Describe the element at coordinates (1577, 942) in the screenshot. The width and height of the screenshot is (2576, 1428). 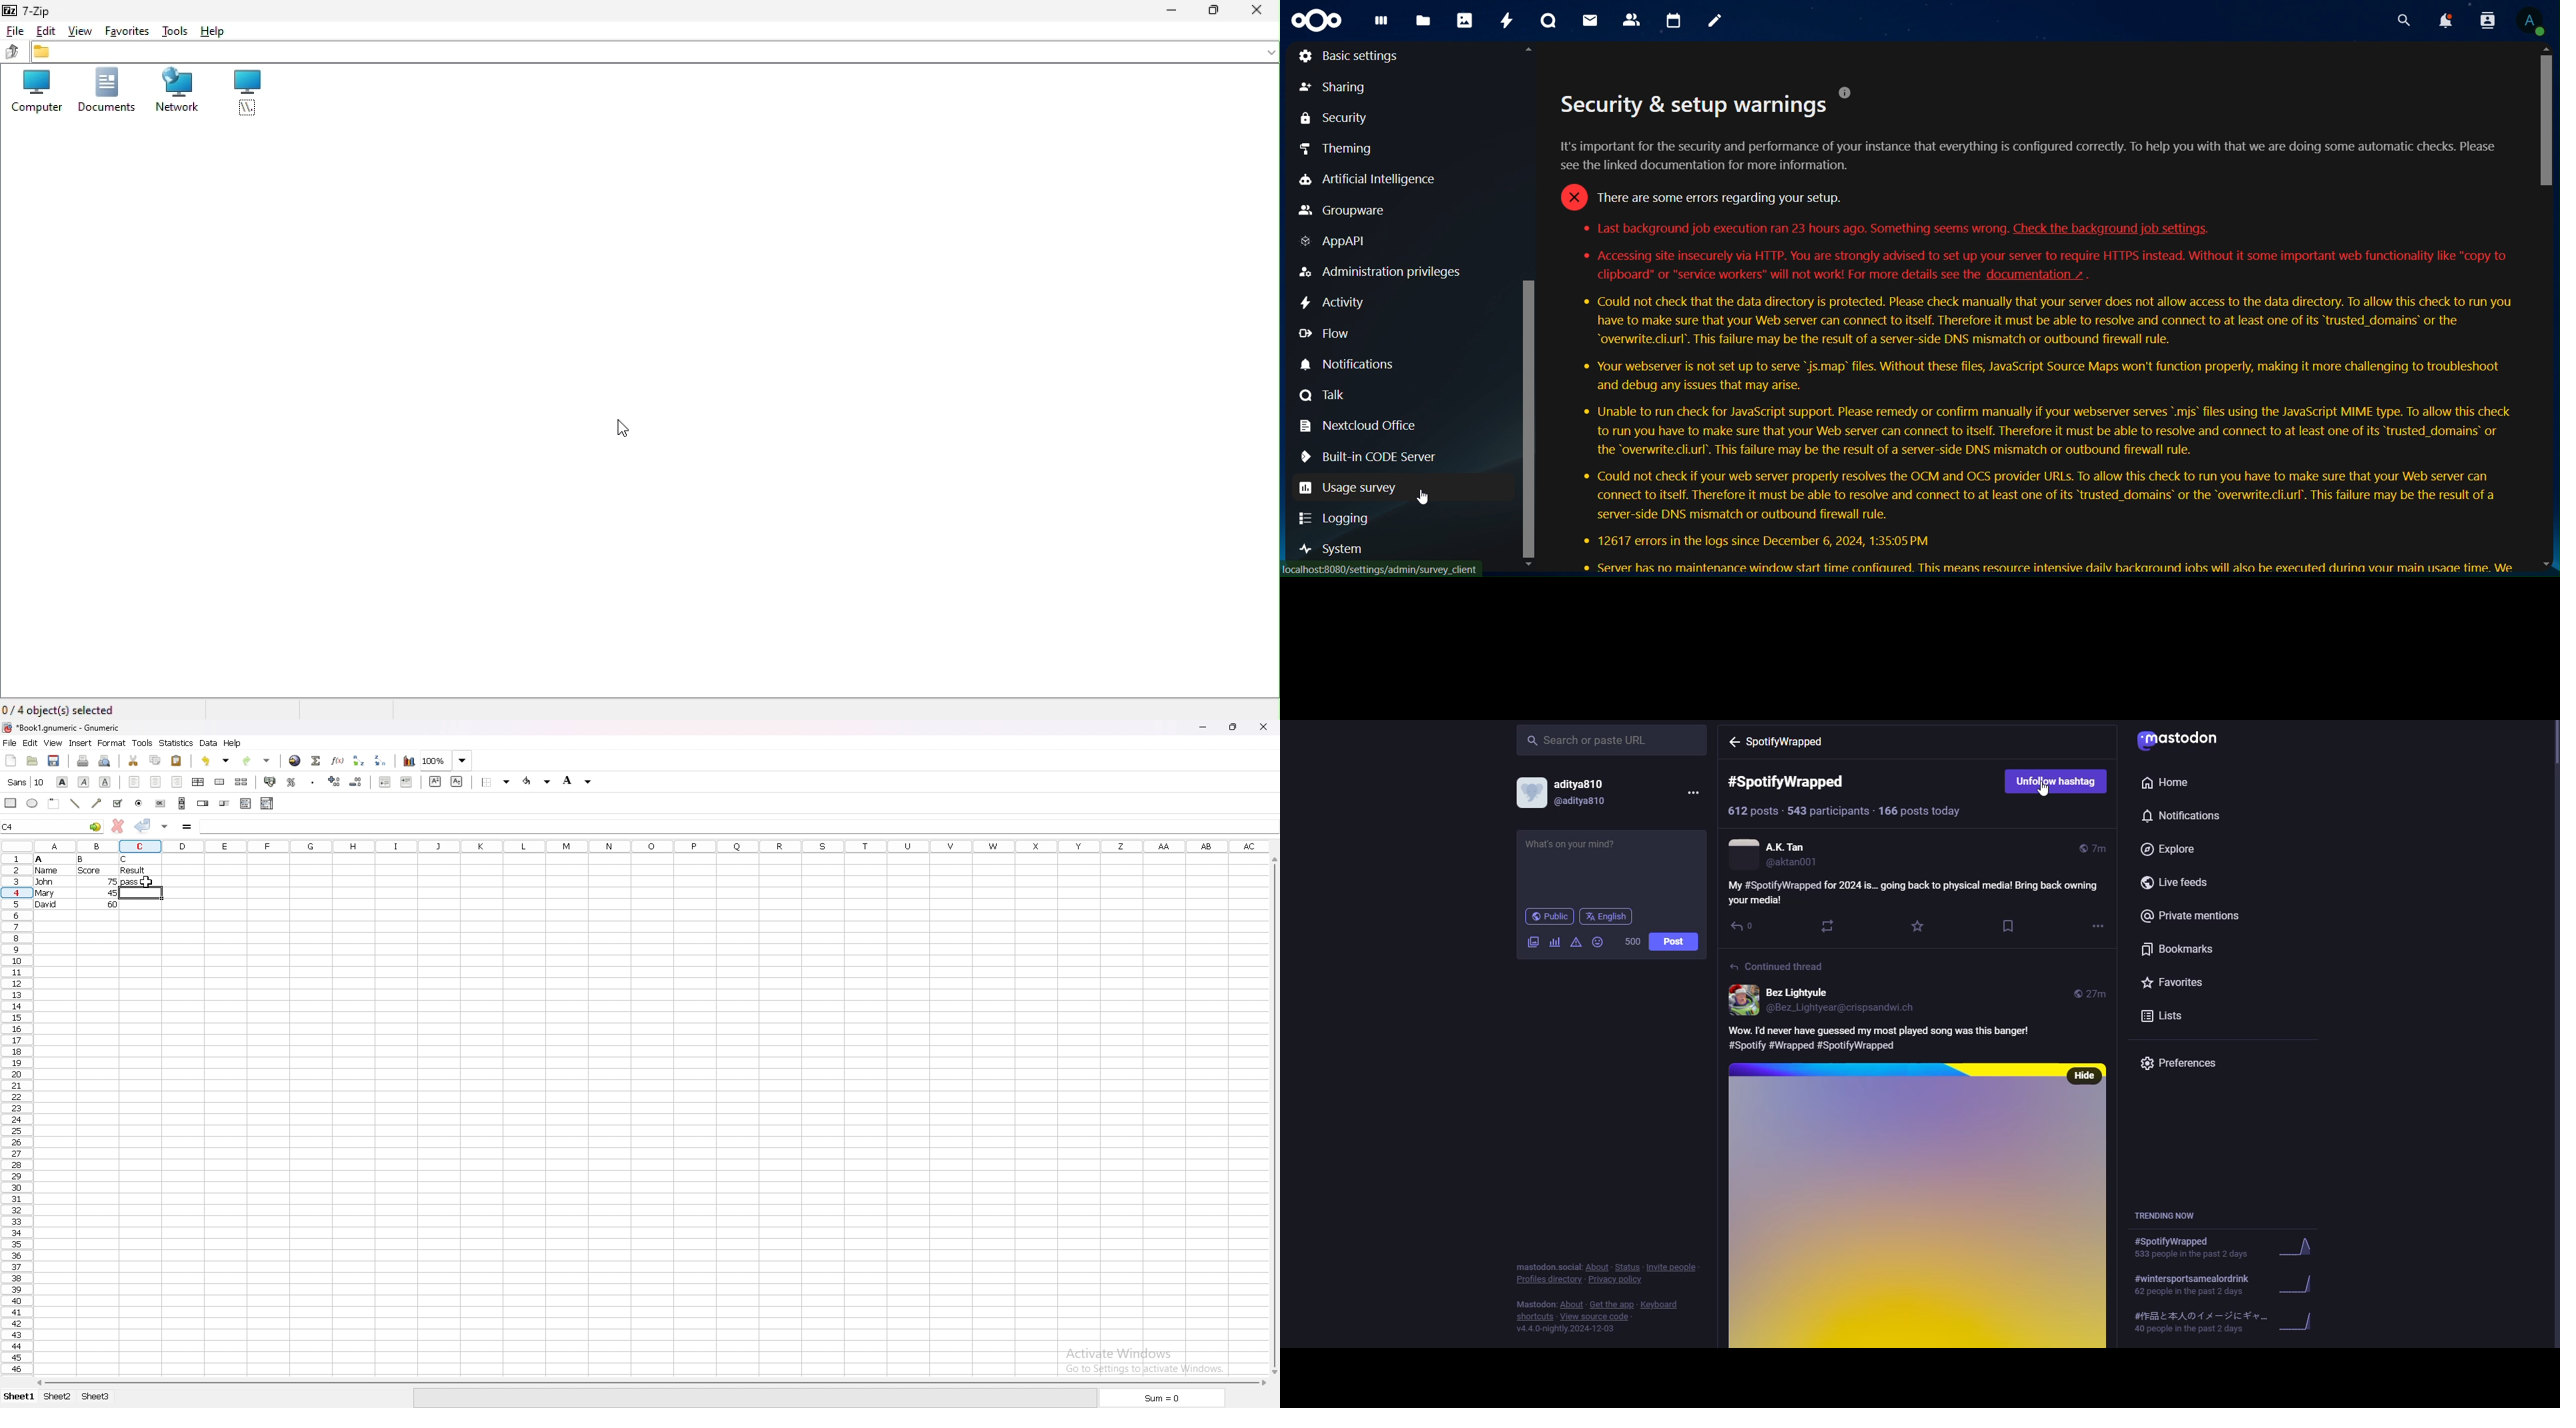
I see `advanced` at that location.